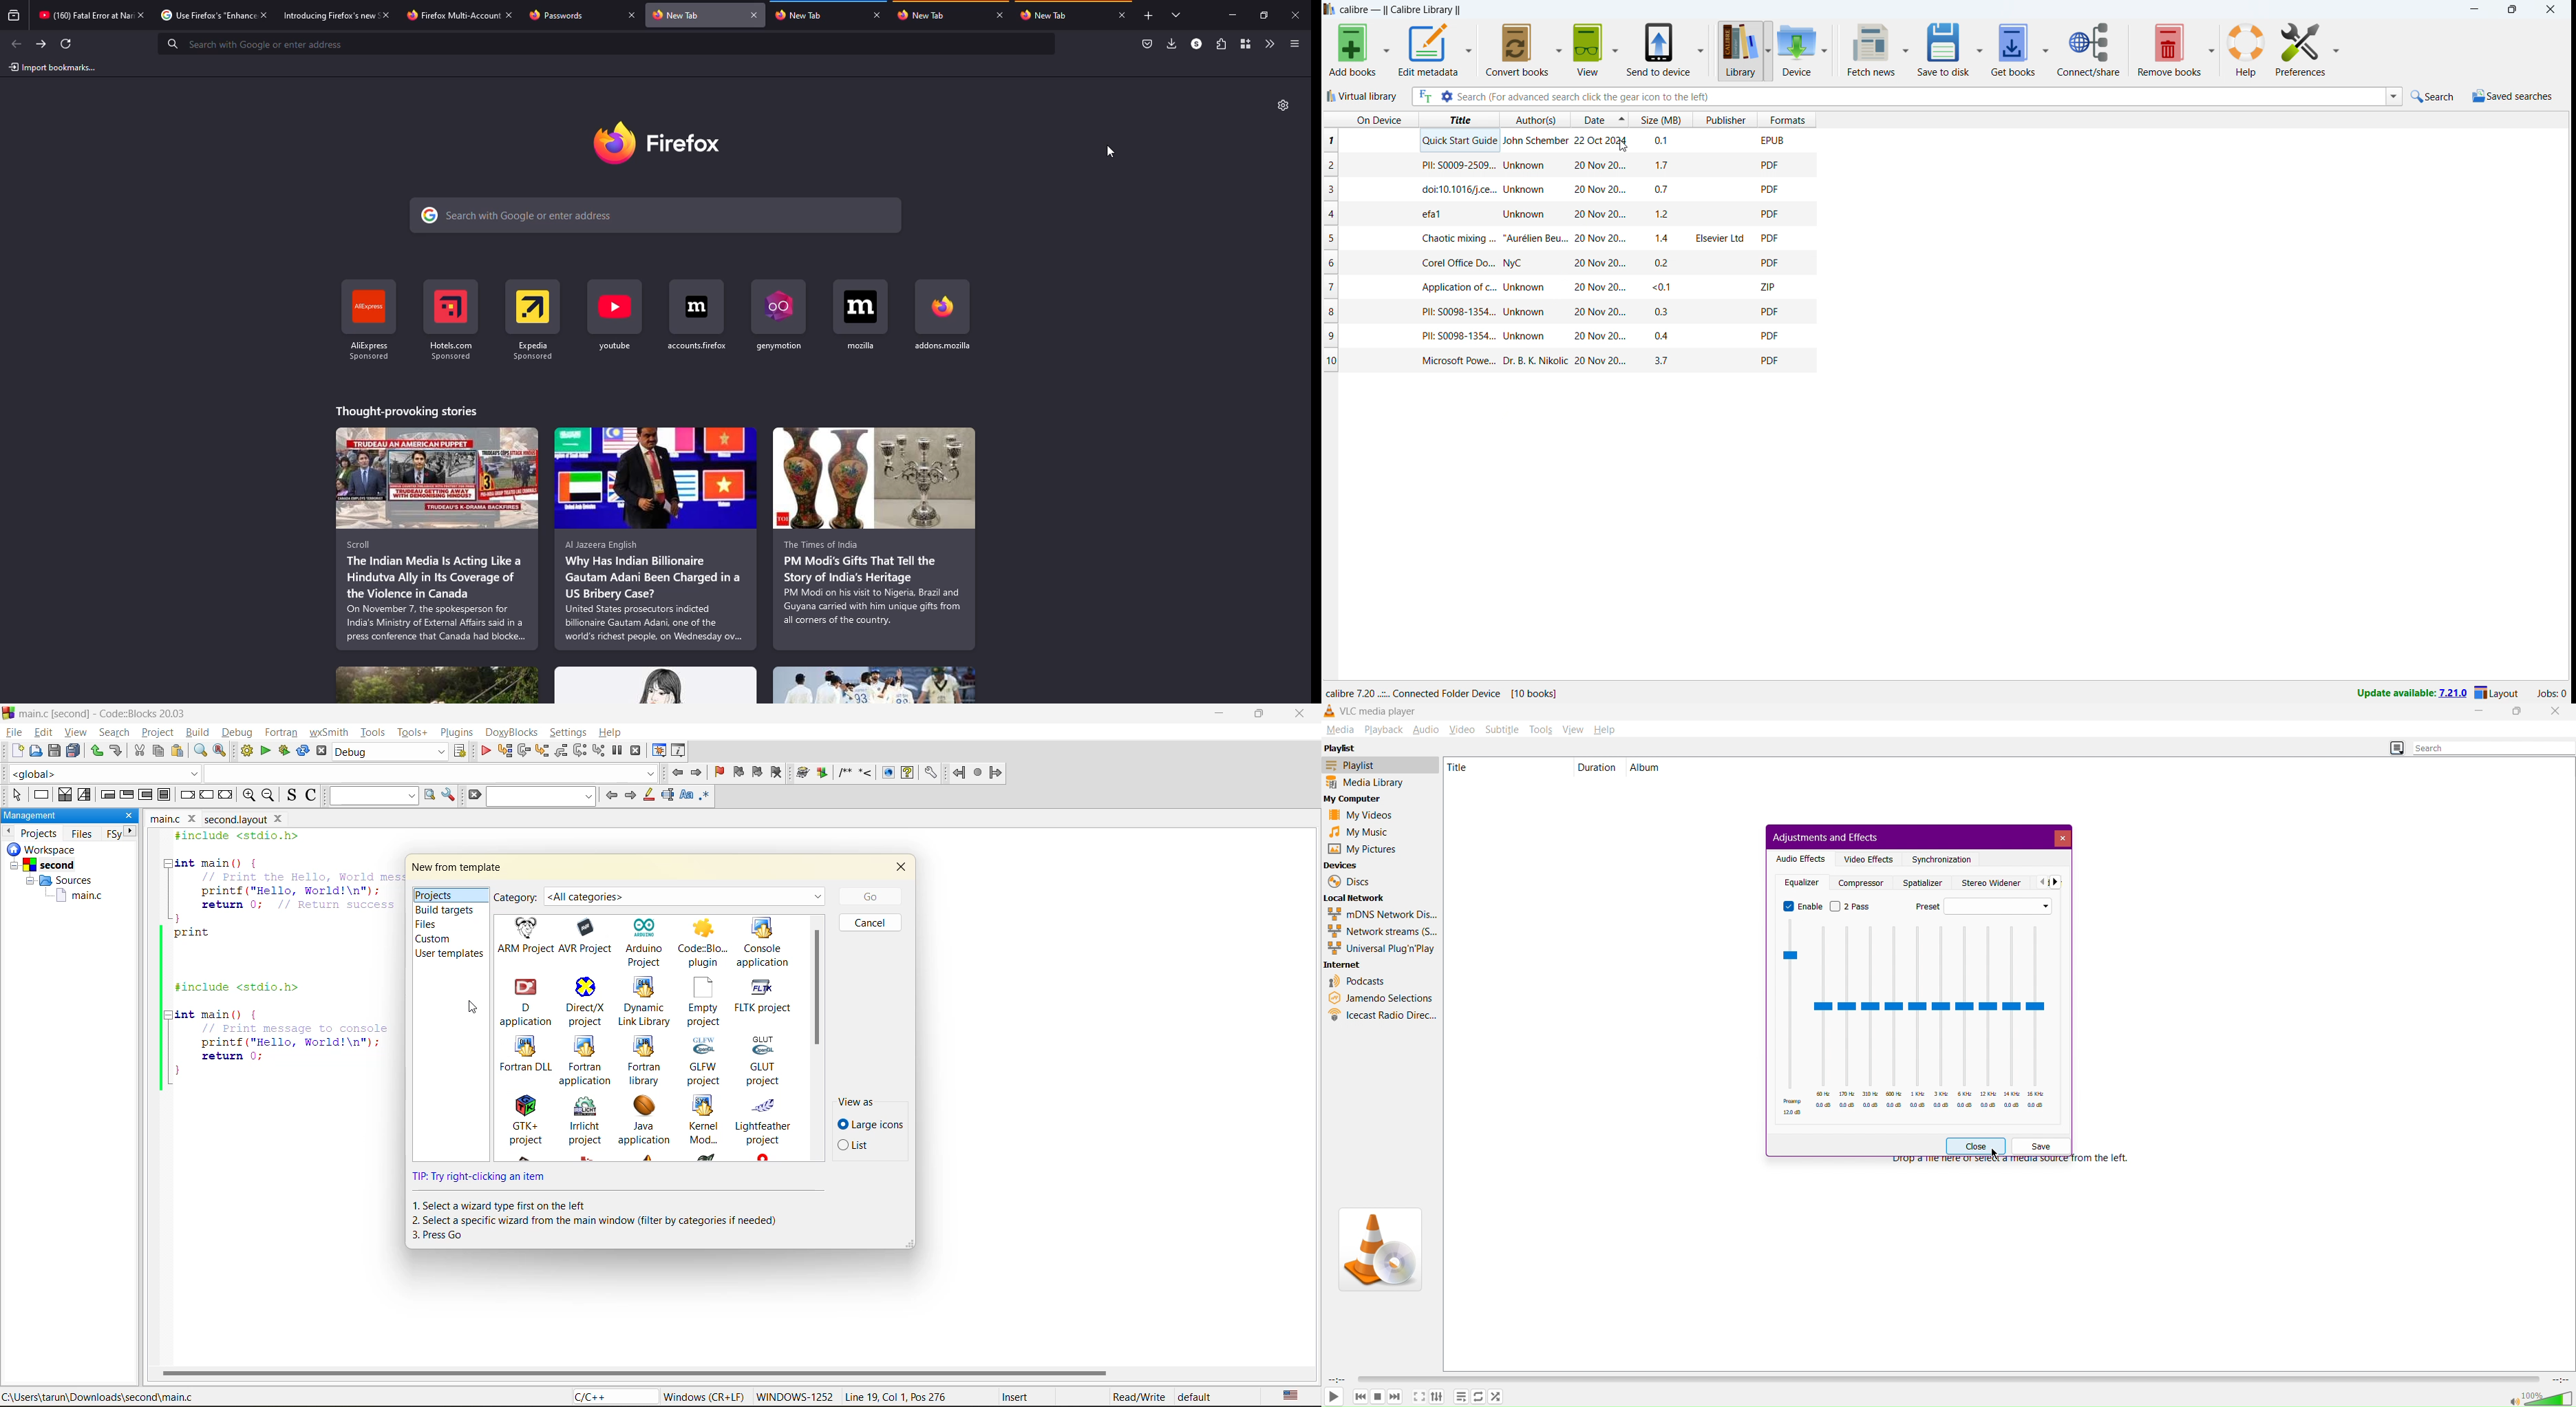 The width and height of the screenshot is (2576, 1428). I want to click on management, so click(58, 816).